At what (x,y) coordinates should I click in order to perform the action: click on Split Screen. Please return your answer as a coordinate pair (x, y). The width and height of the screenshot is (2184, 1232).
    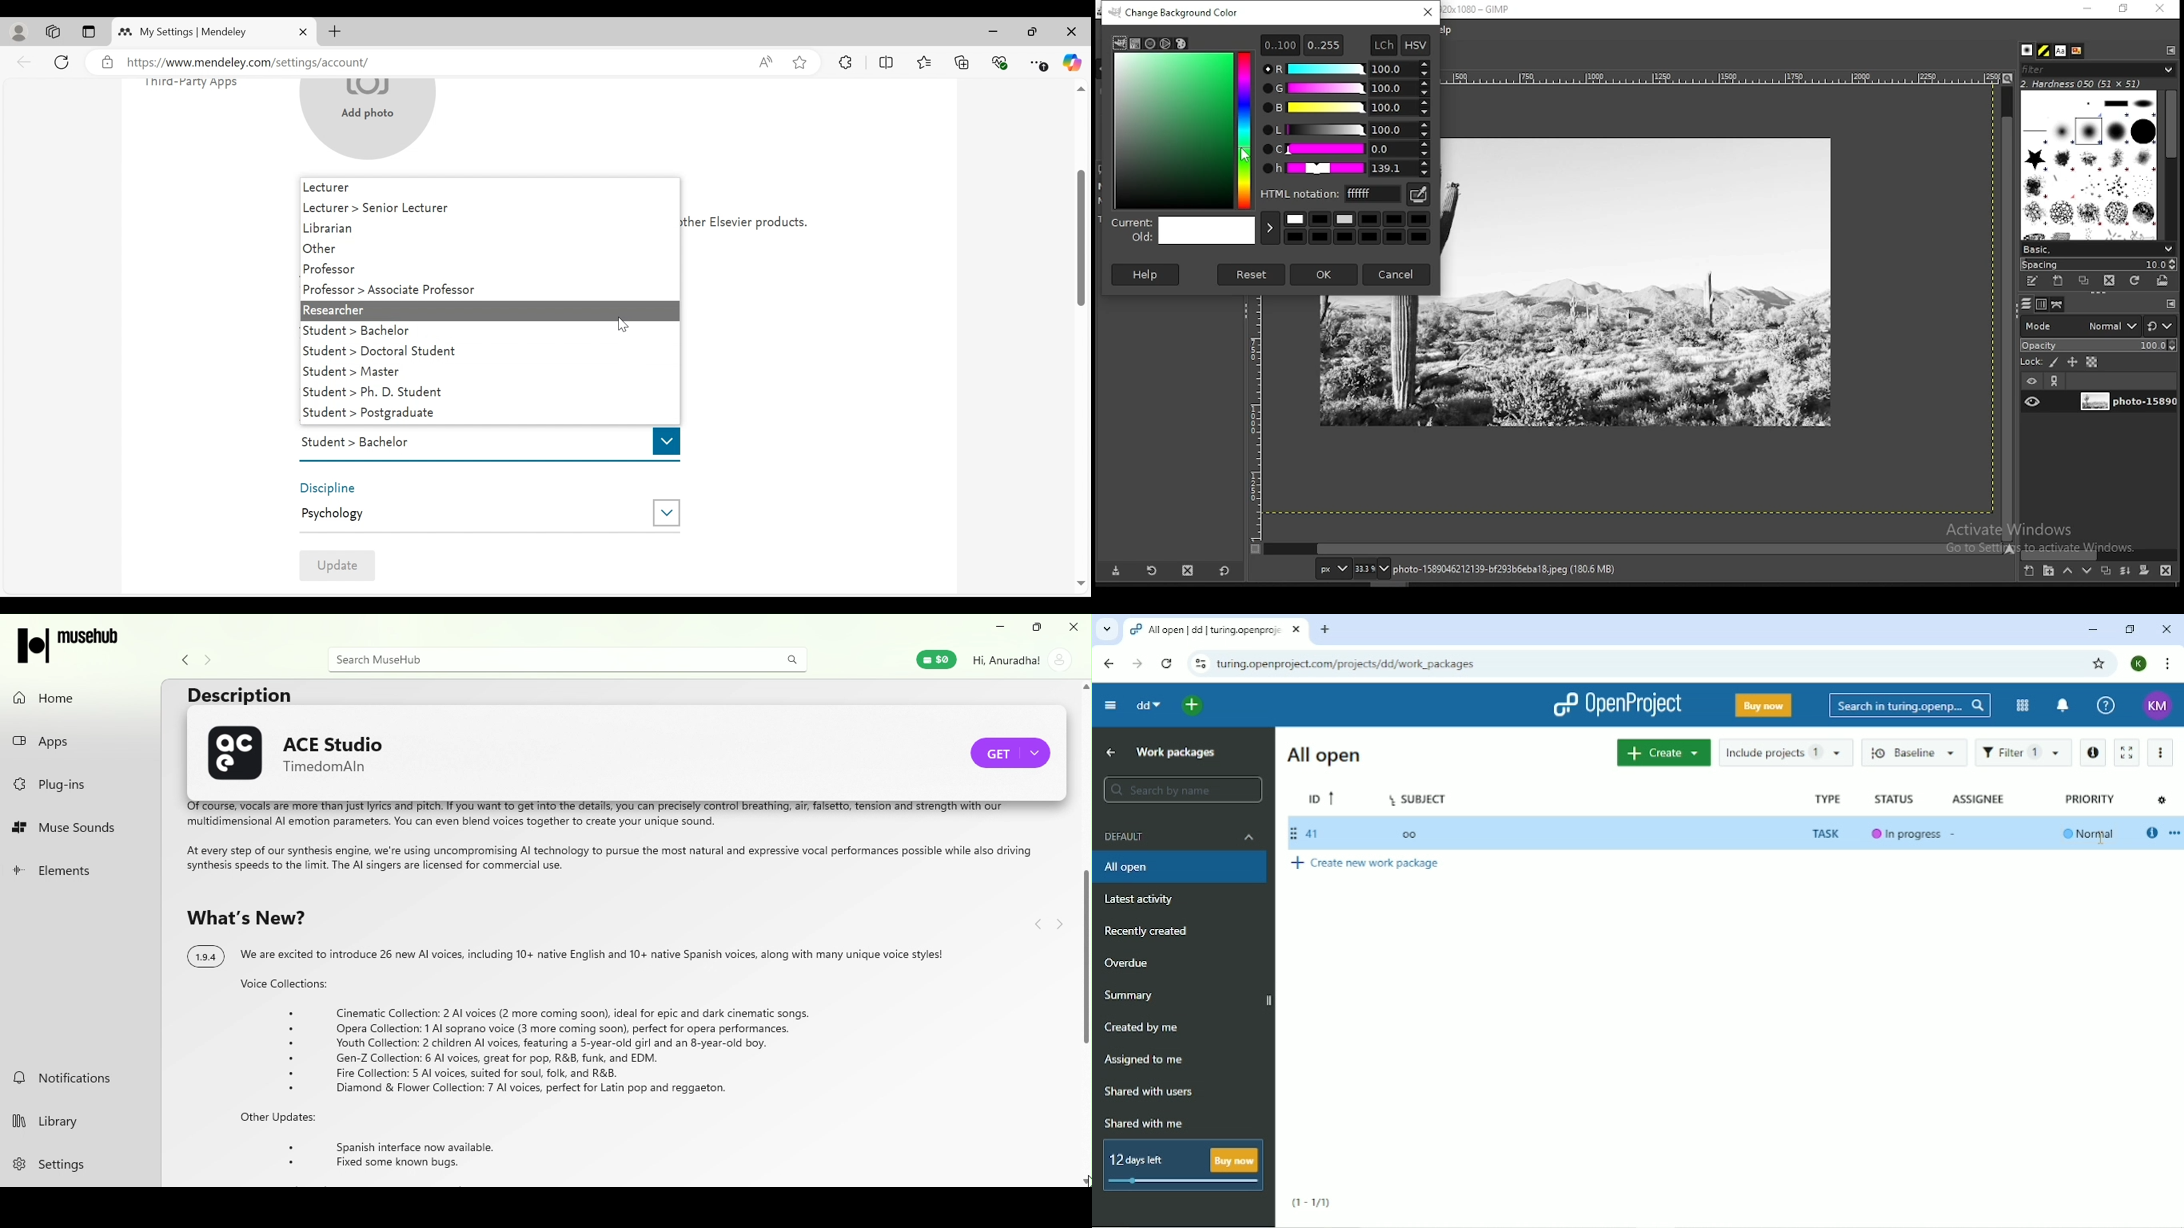
    Looking at the image, I should click on (889, 63).